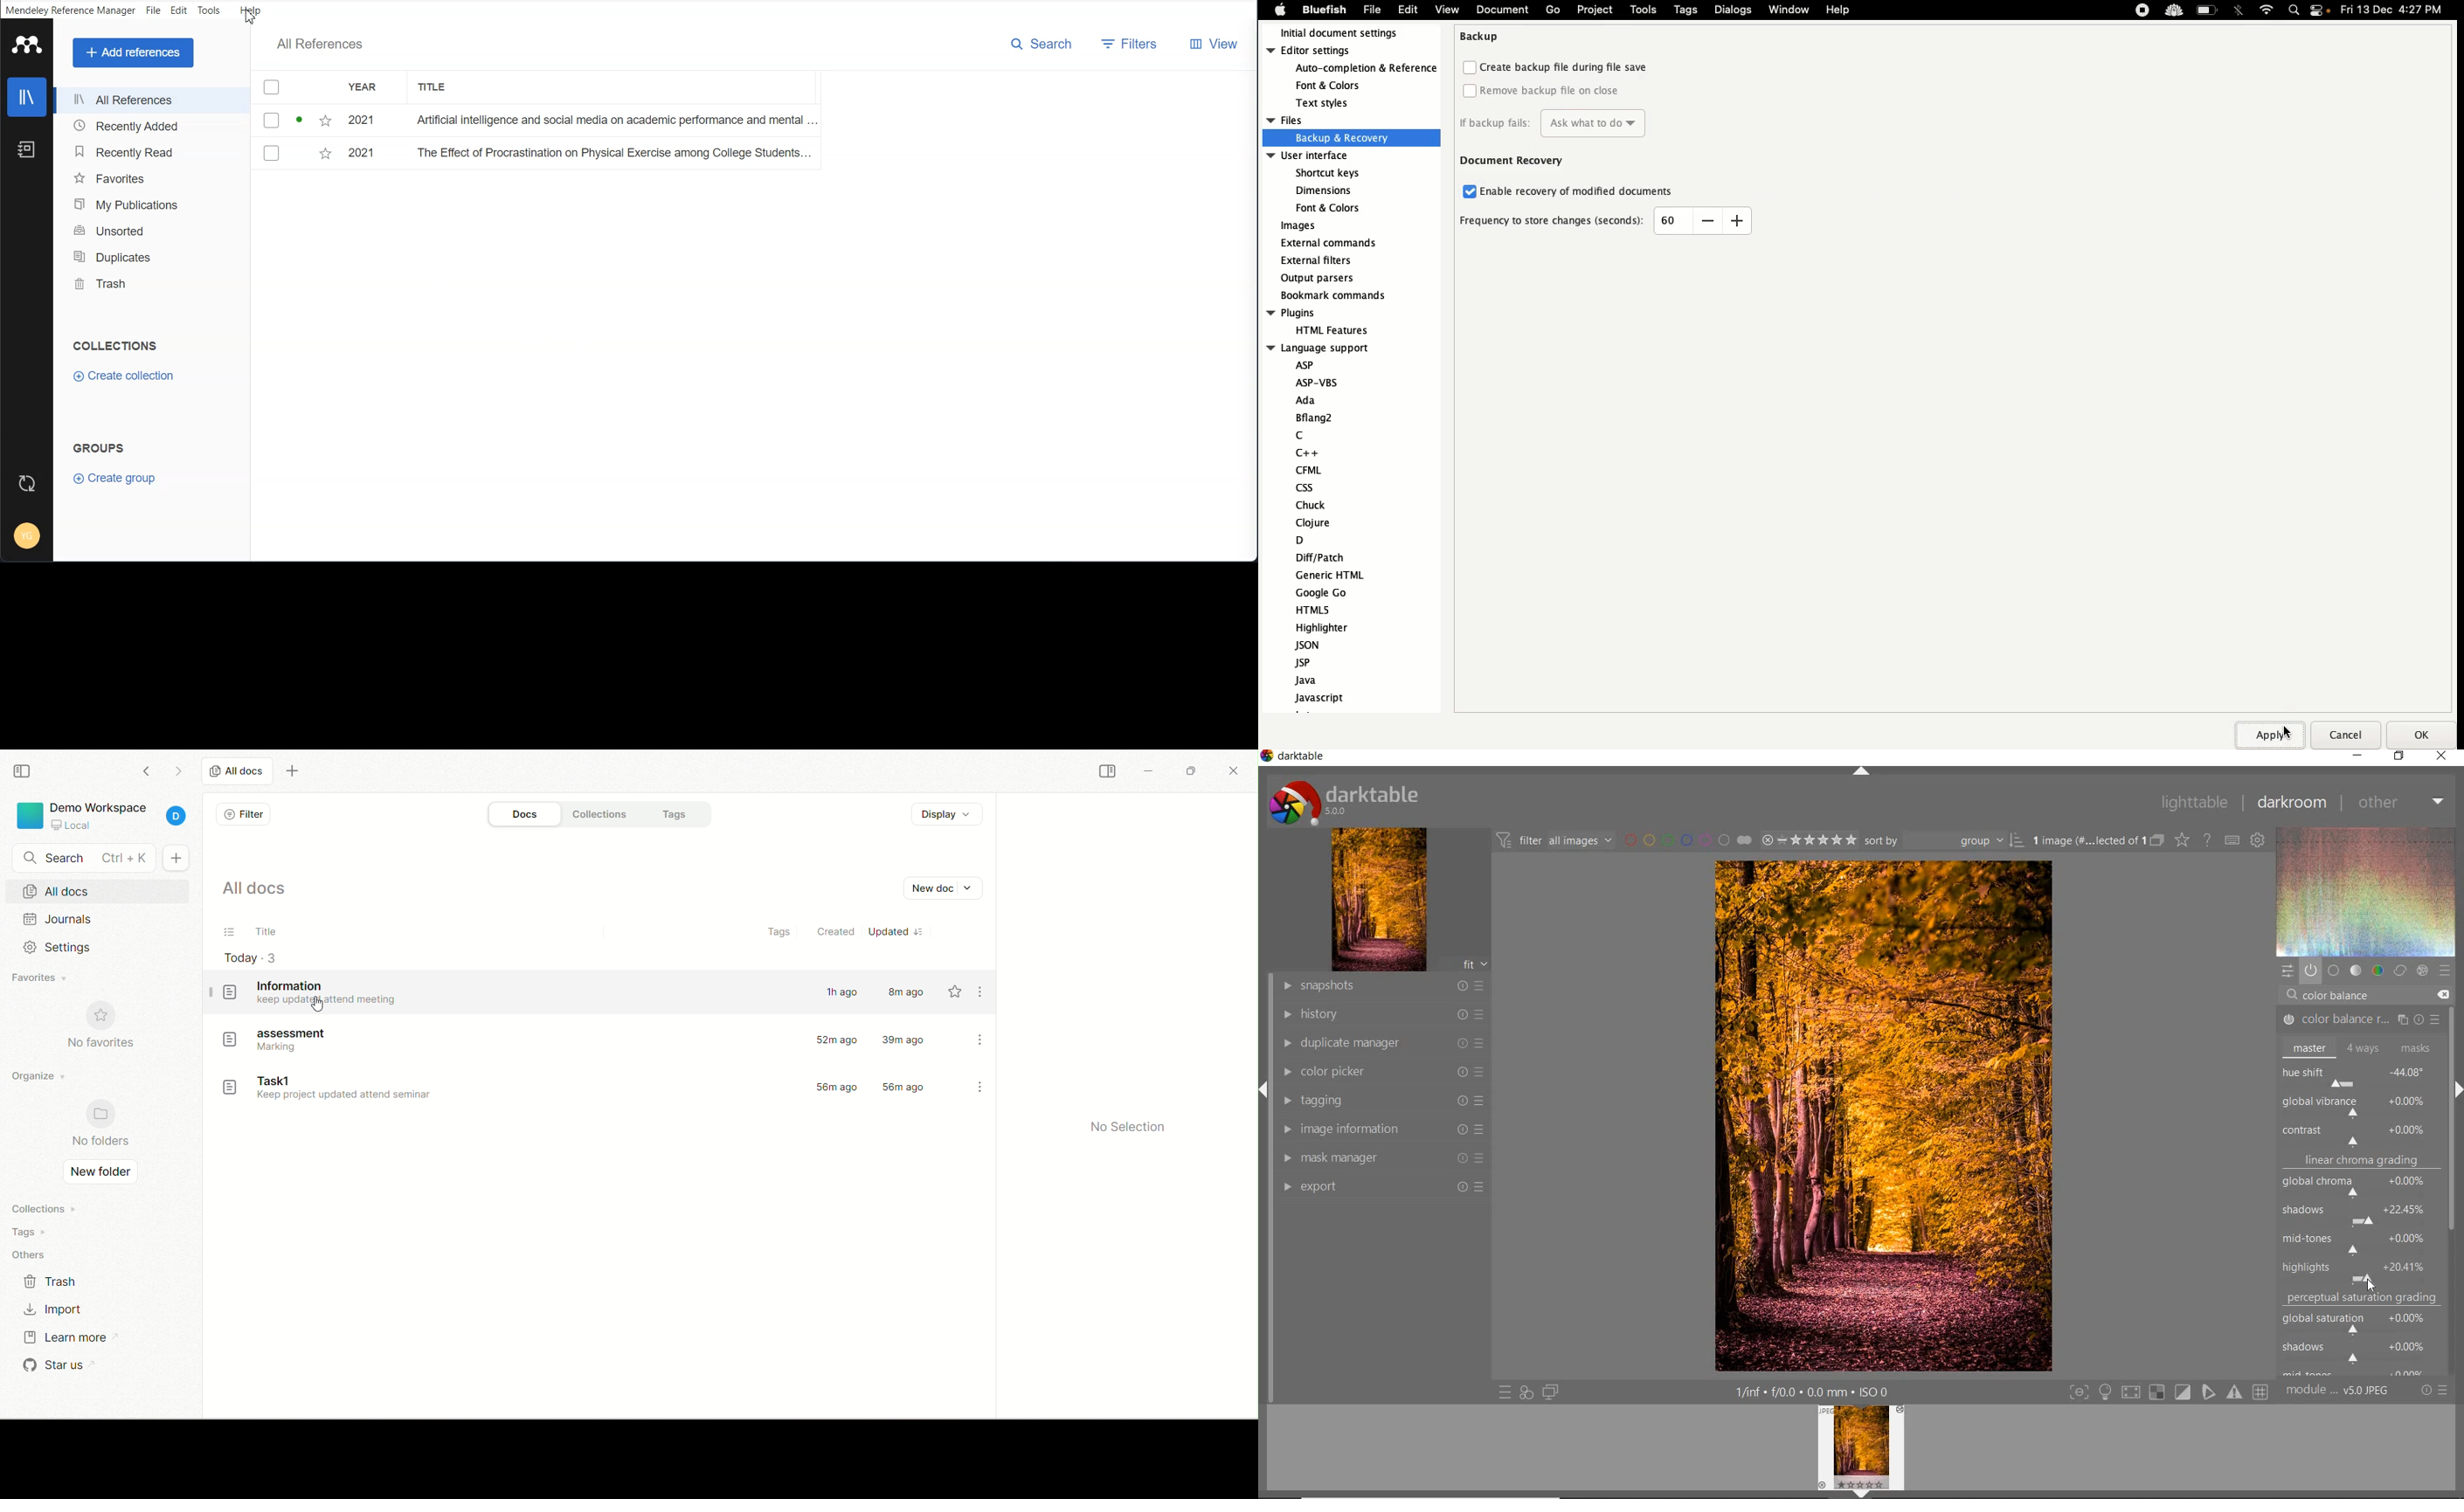 The height and width of the screenshot is (1512, 2464). Describe the element at coordinates (2403, 803) in the screenshot. I see `other` at that location.